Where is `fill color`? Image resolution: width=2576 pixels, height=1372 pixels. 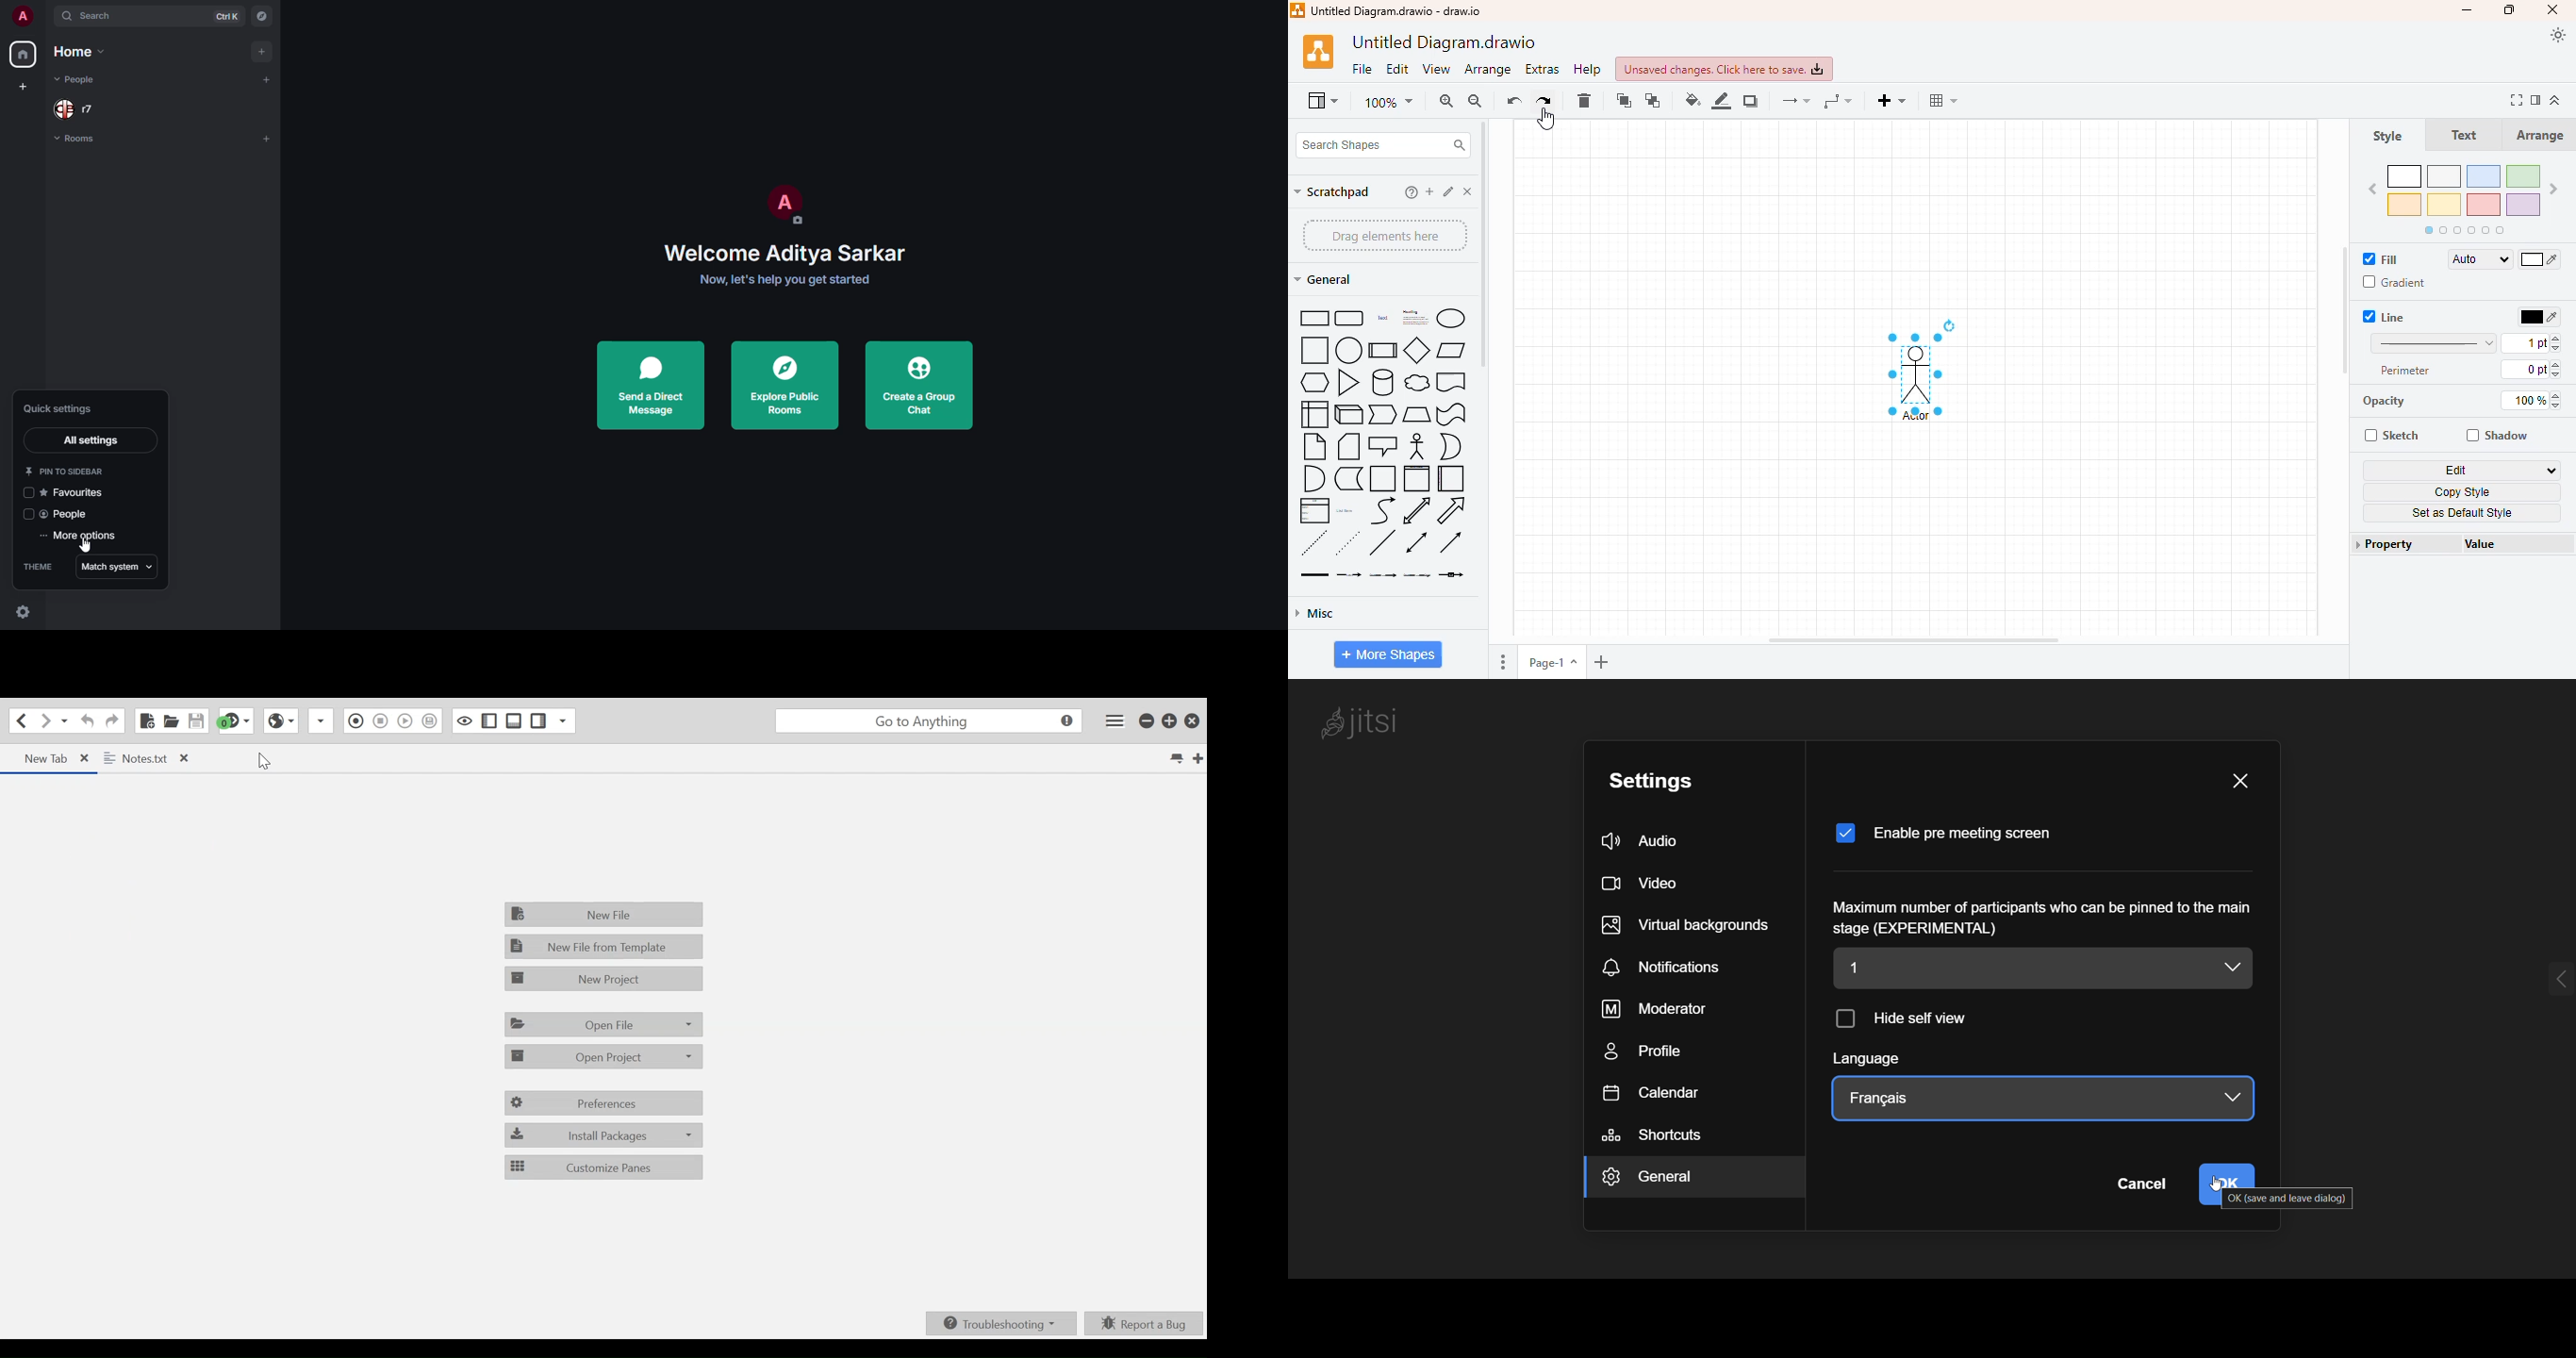 fill color is located at coordinates (1693, 99).